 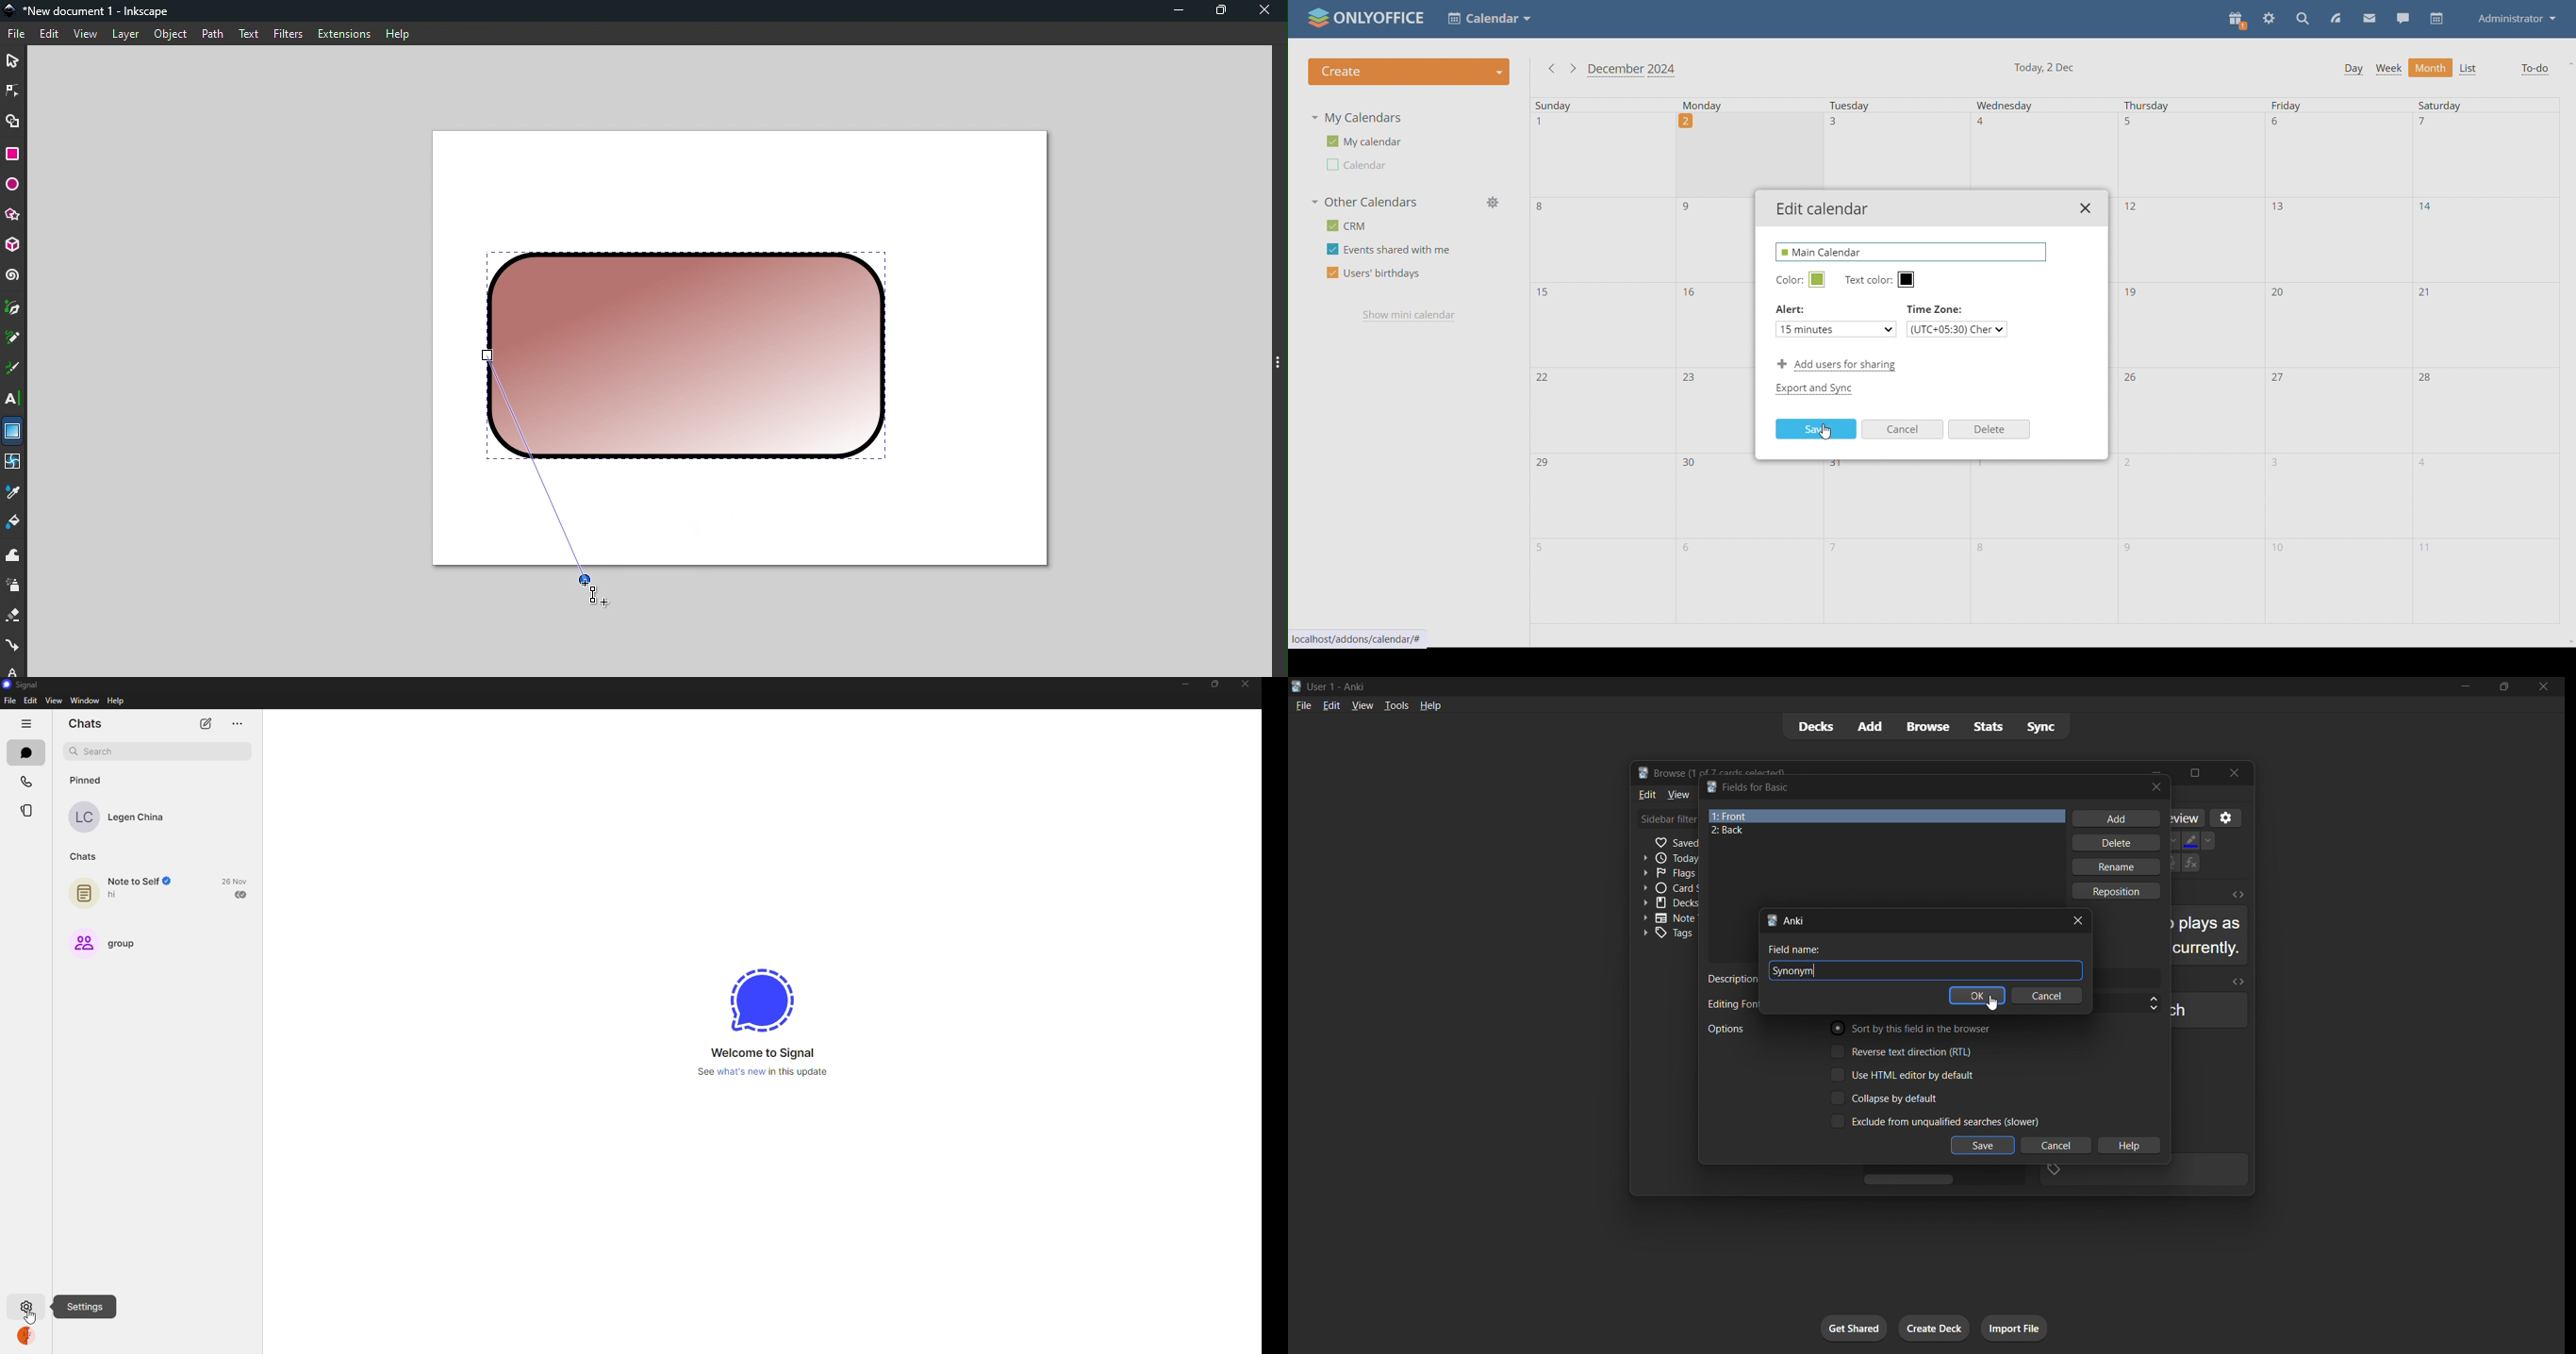 I want to click on list view, so click(x=2469, y=69).